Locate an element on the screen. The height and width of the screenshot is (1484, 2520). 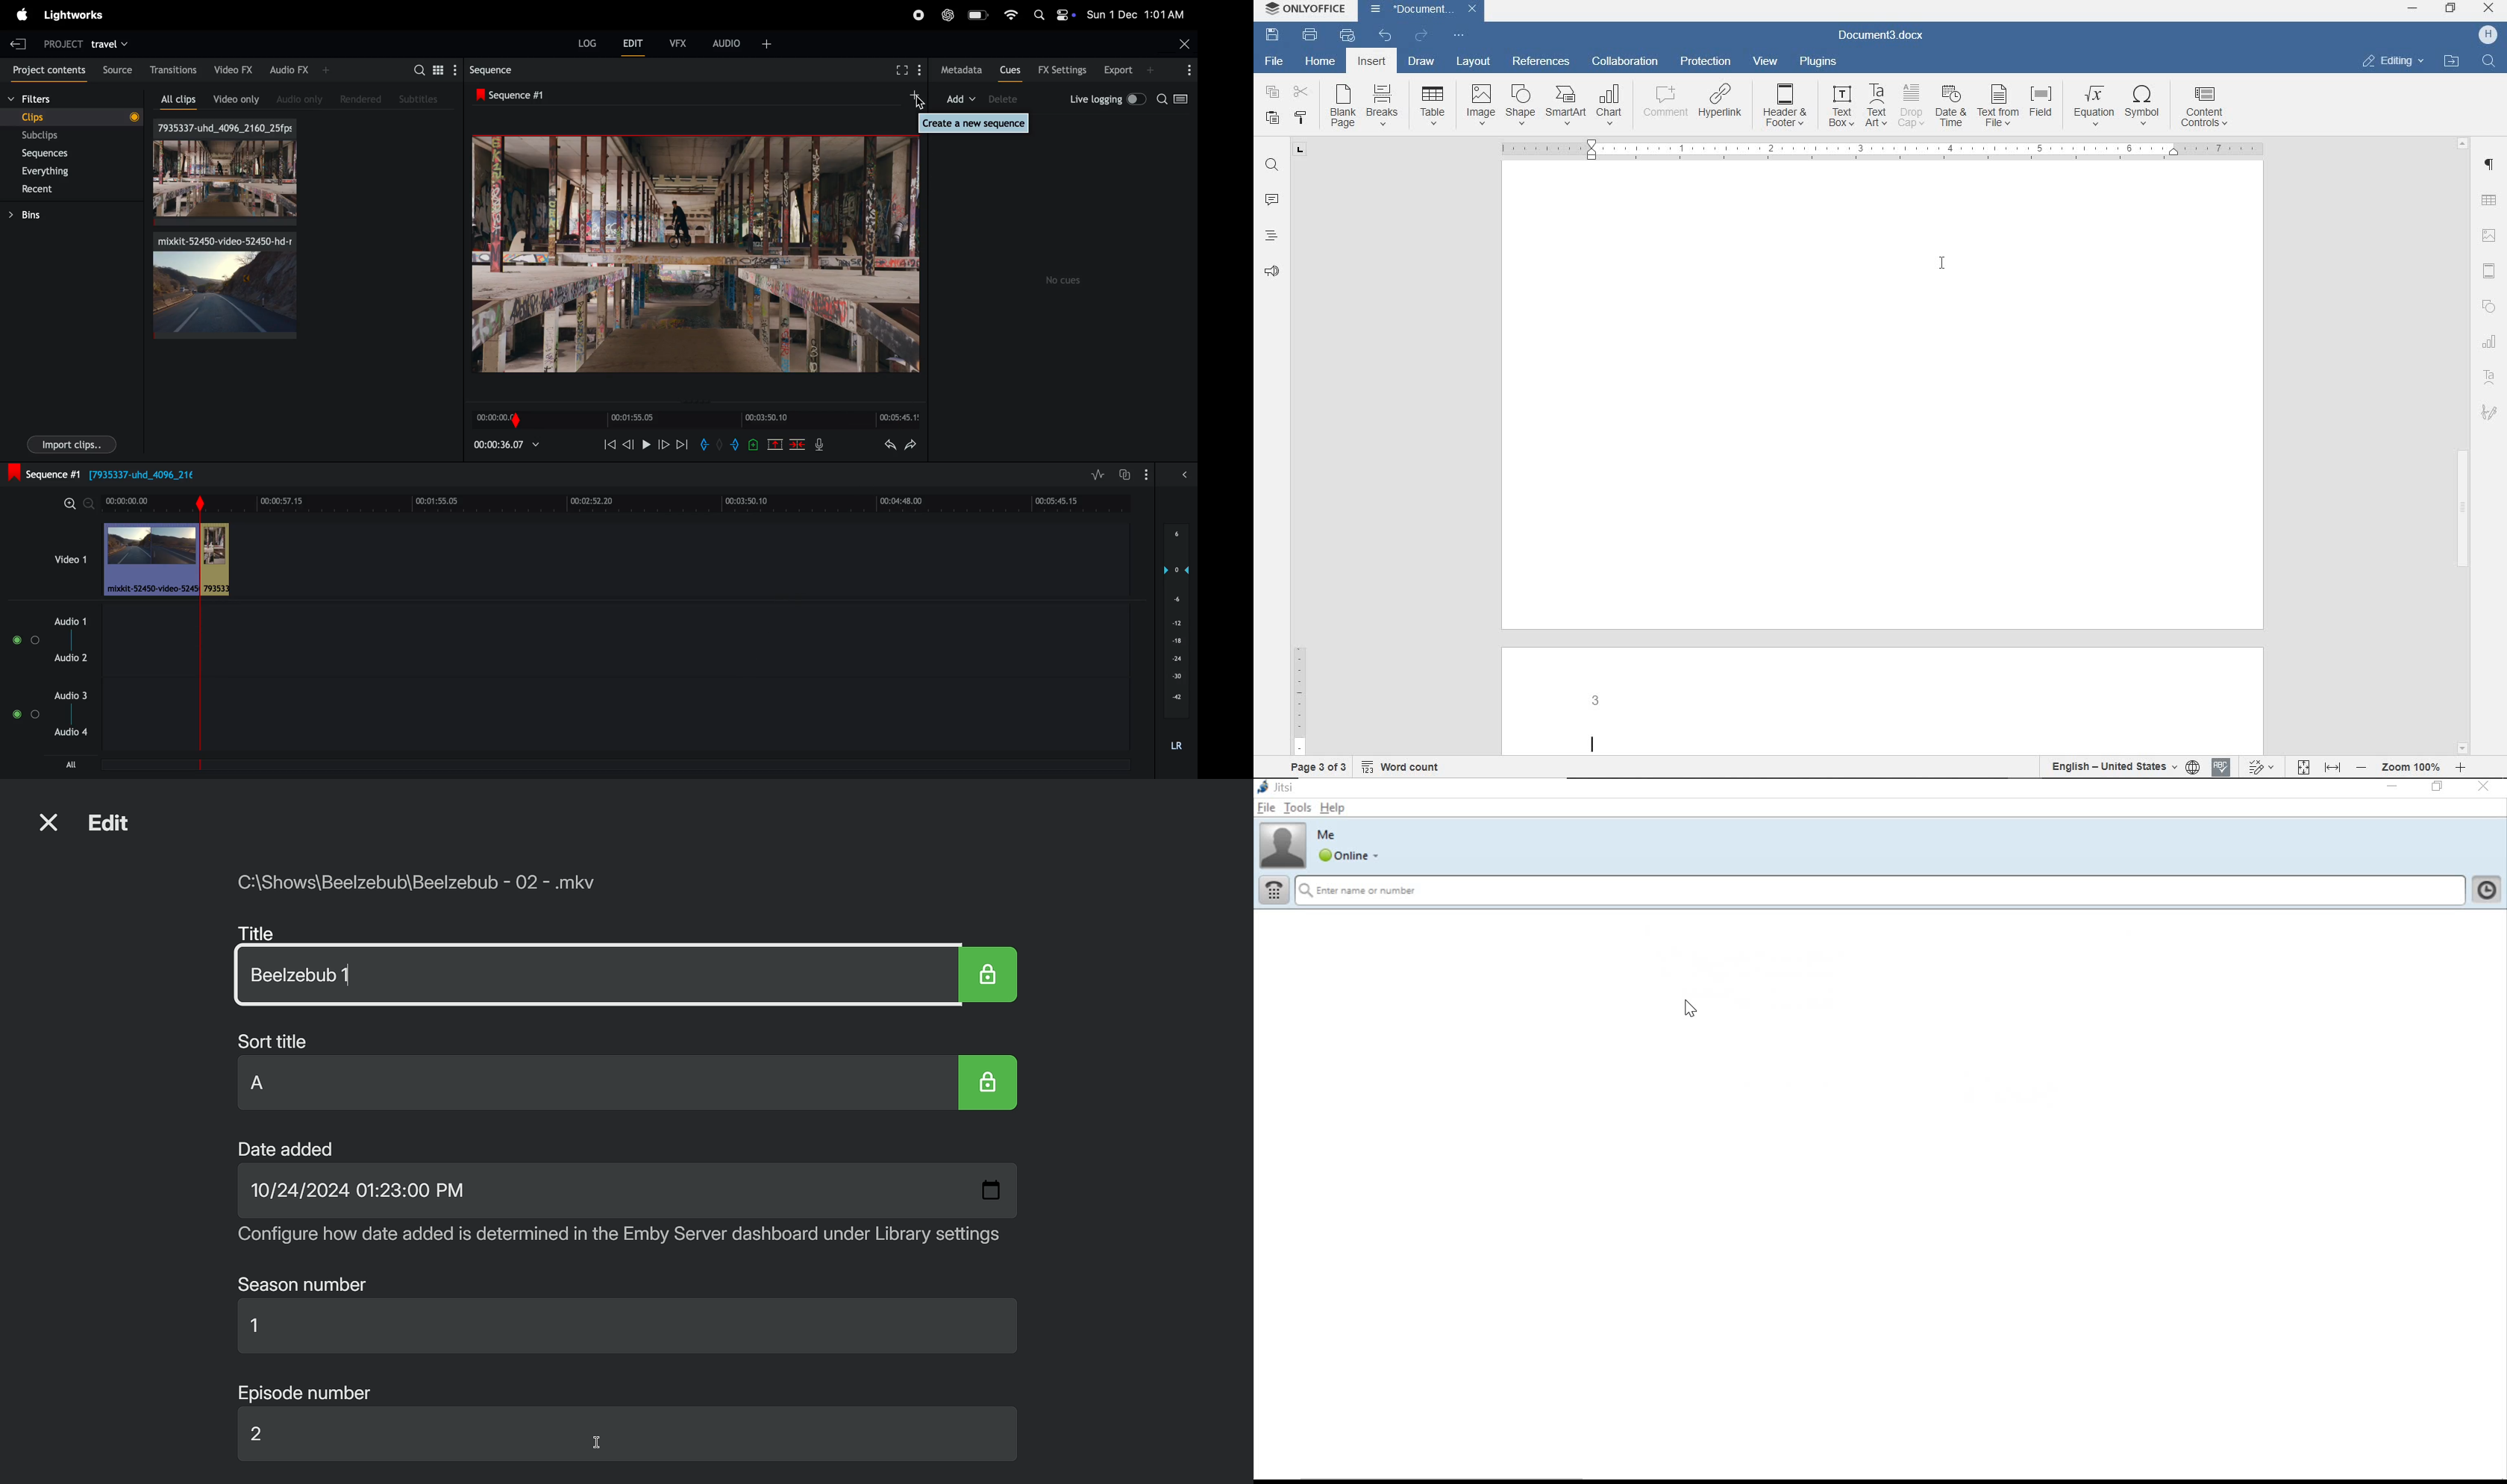
apple menu is located at coordinates (22, 15).